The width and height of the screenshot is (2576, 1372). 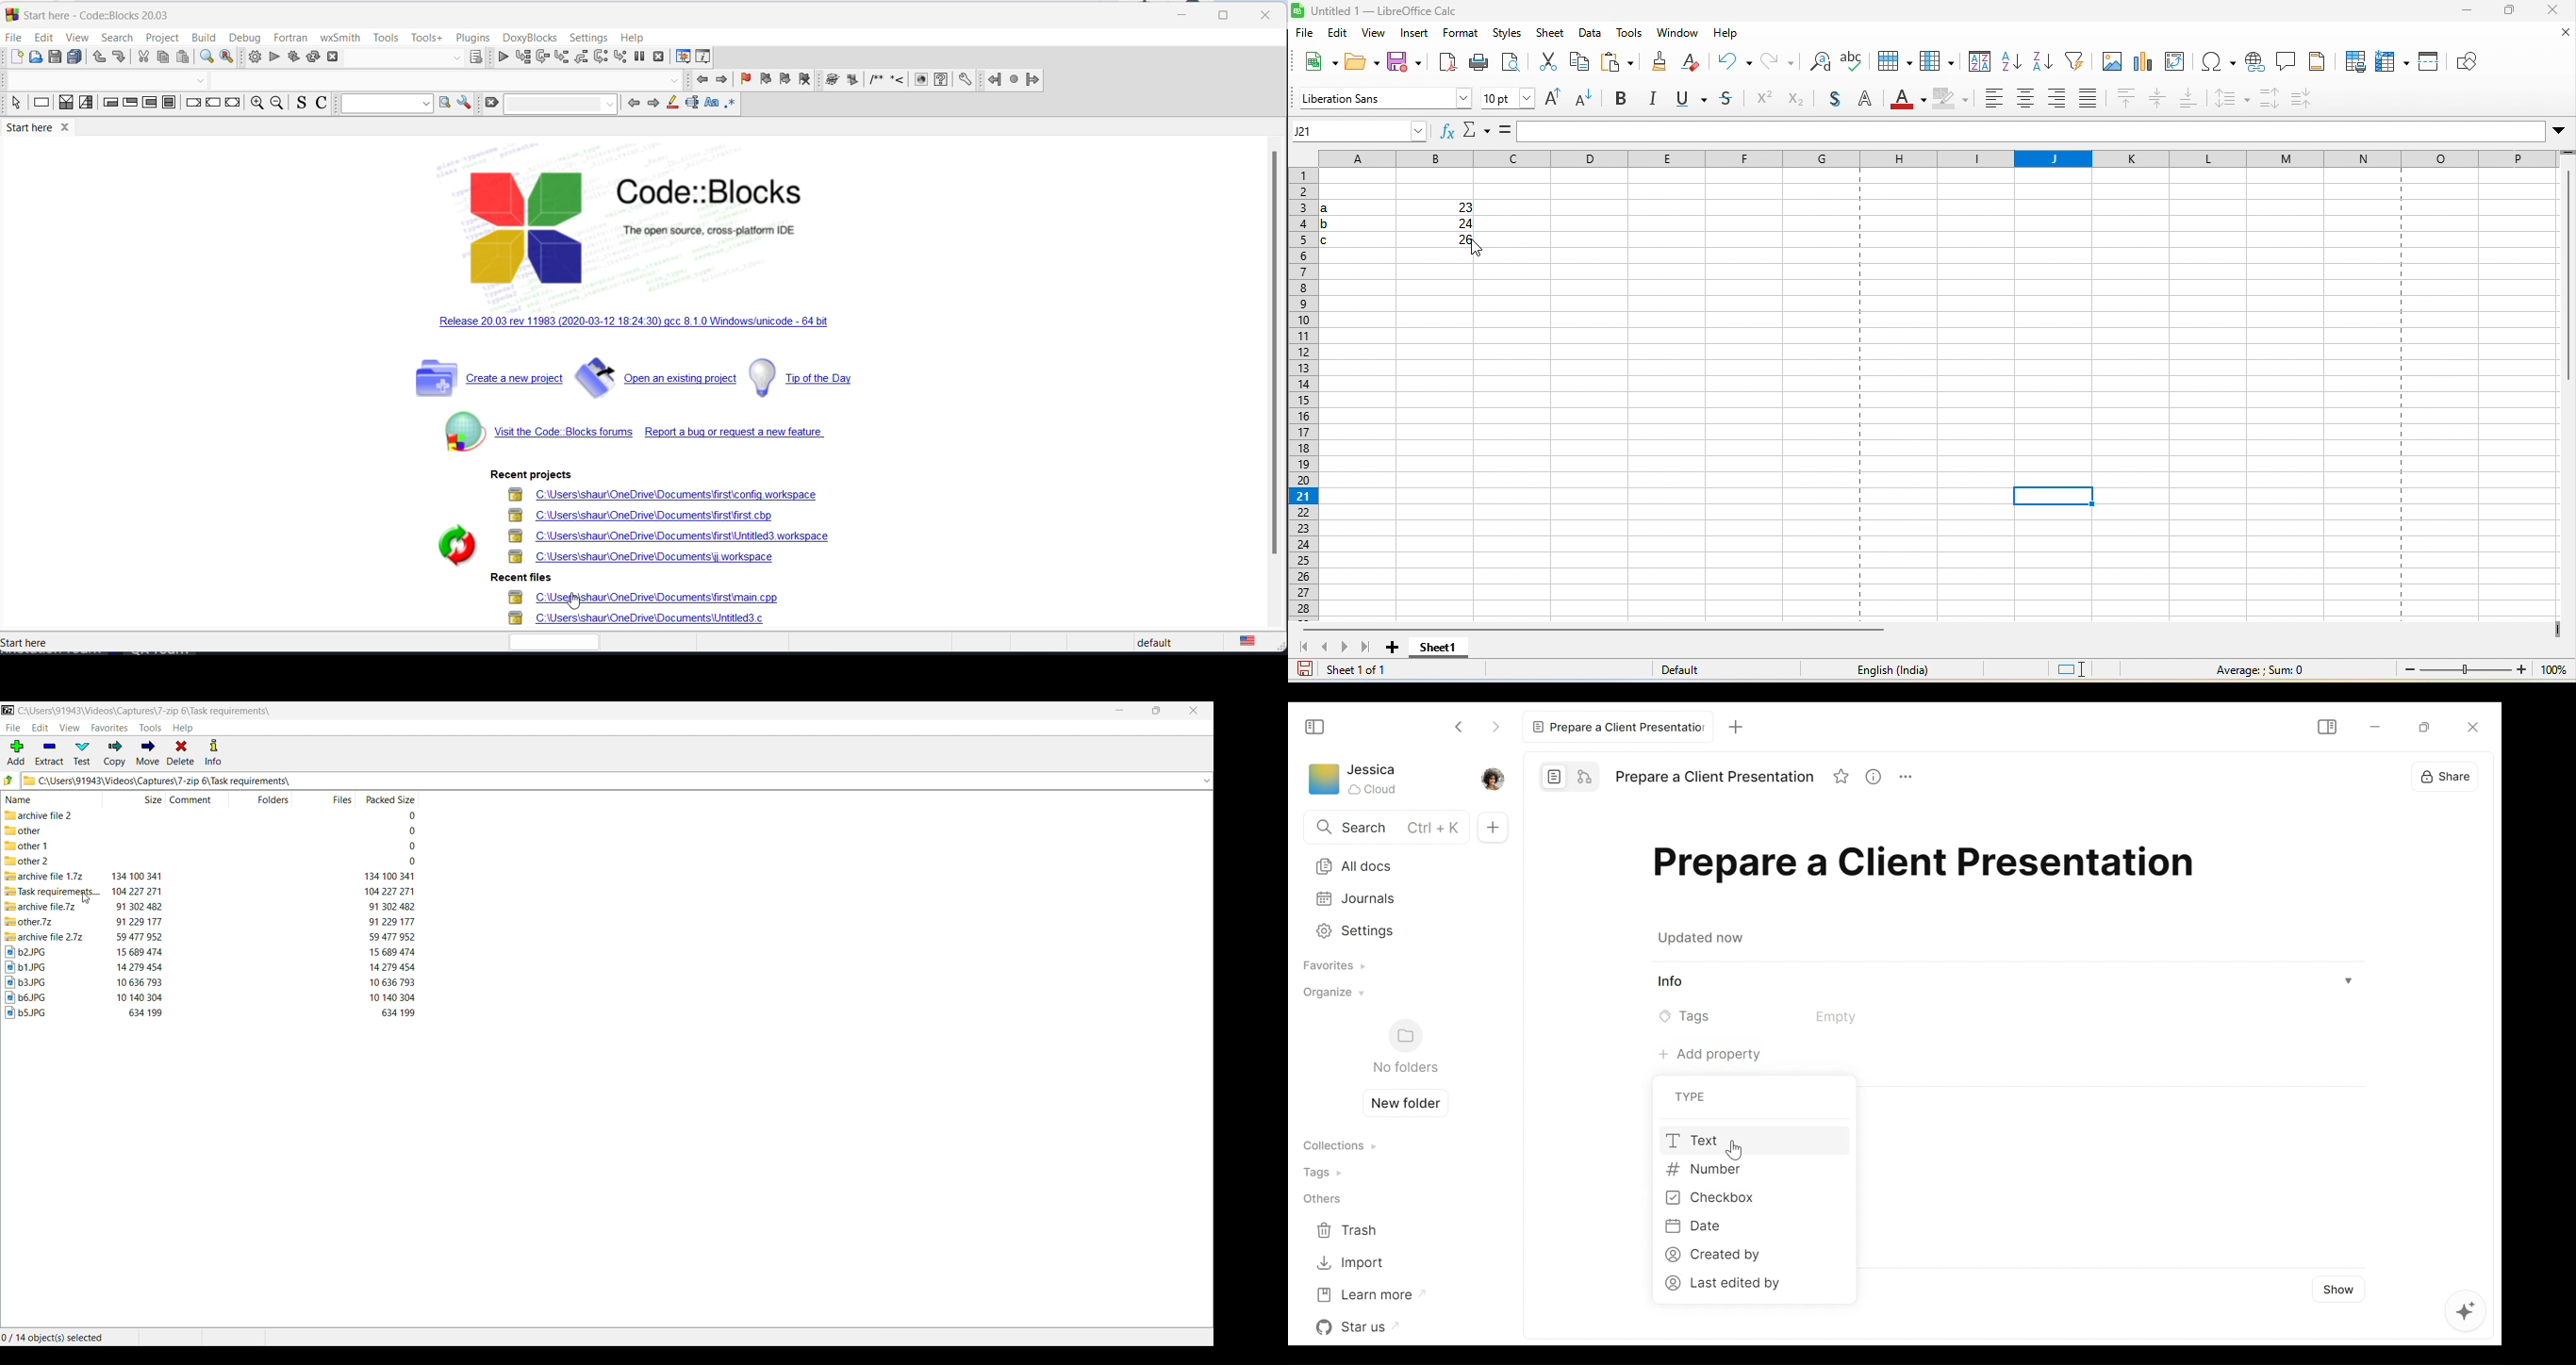 I want to click on default, so click(x=1178, y=642).